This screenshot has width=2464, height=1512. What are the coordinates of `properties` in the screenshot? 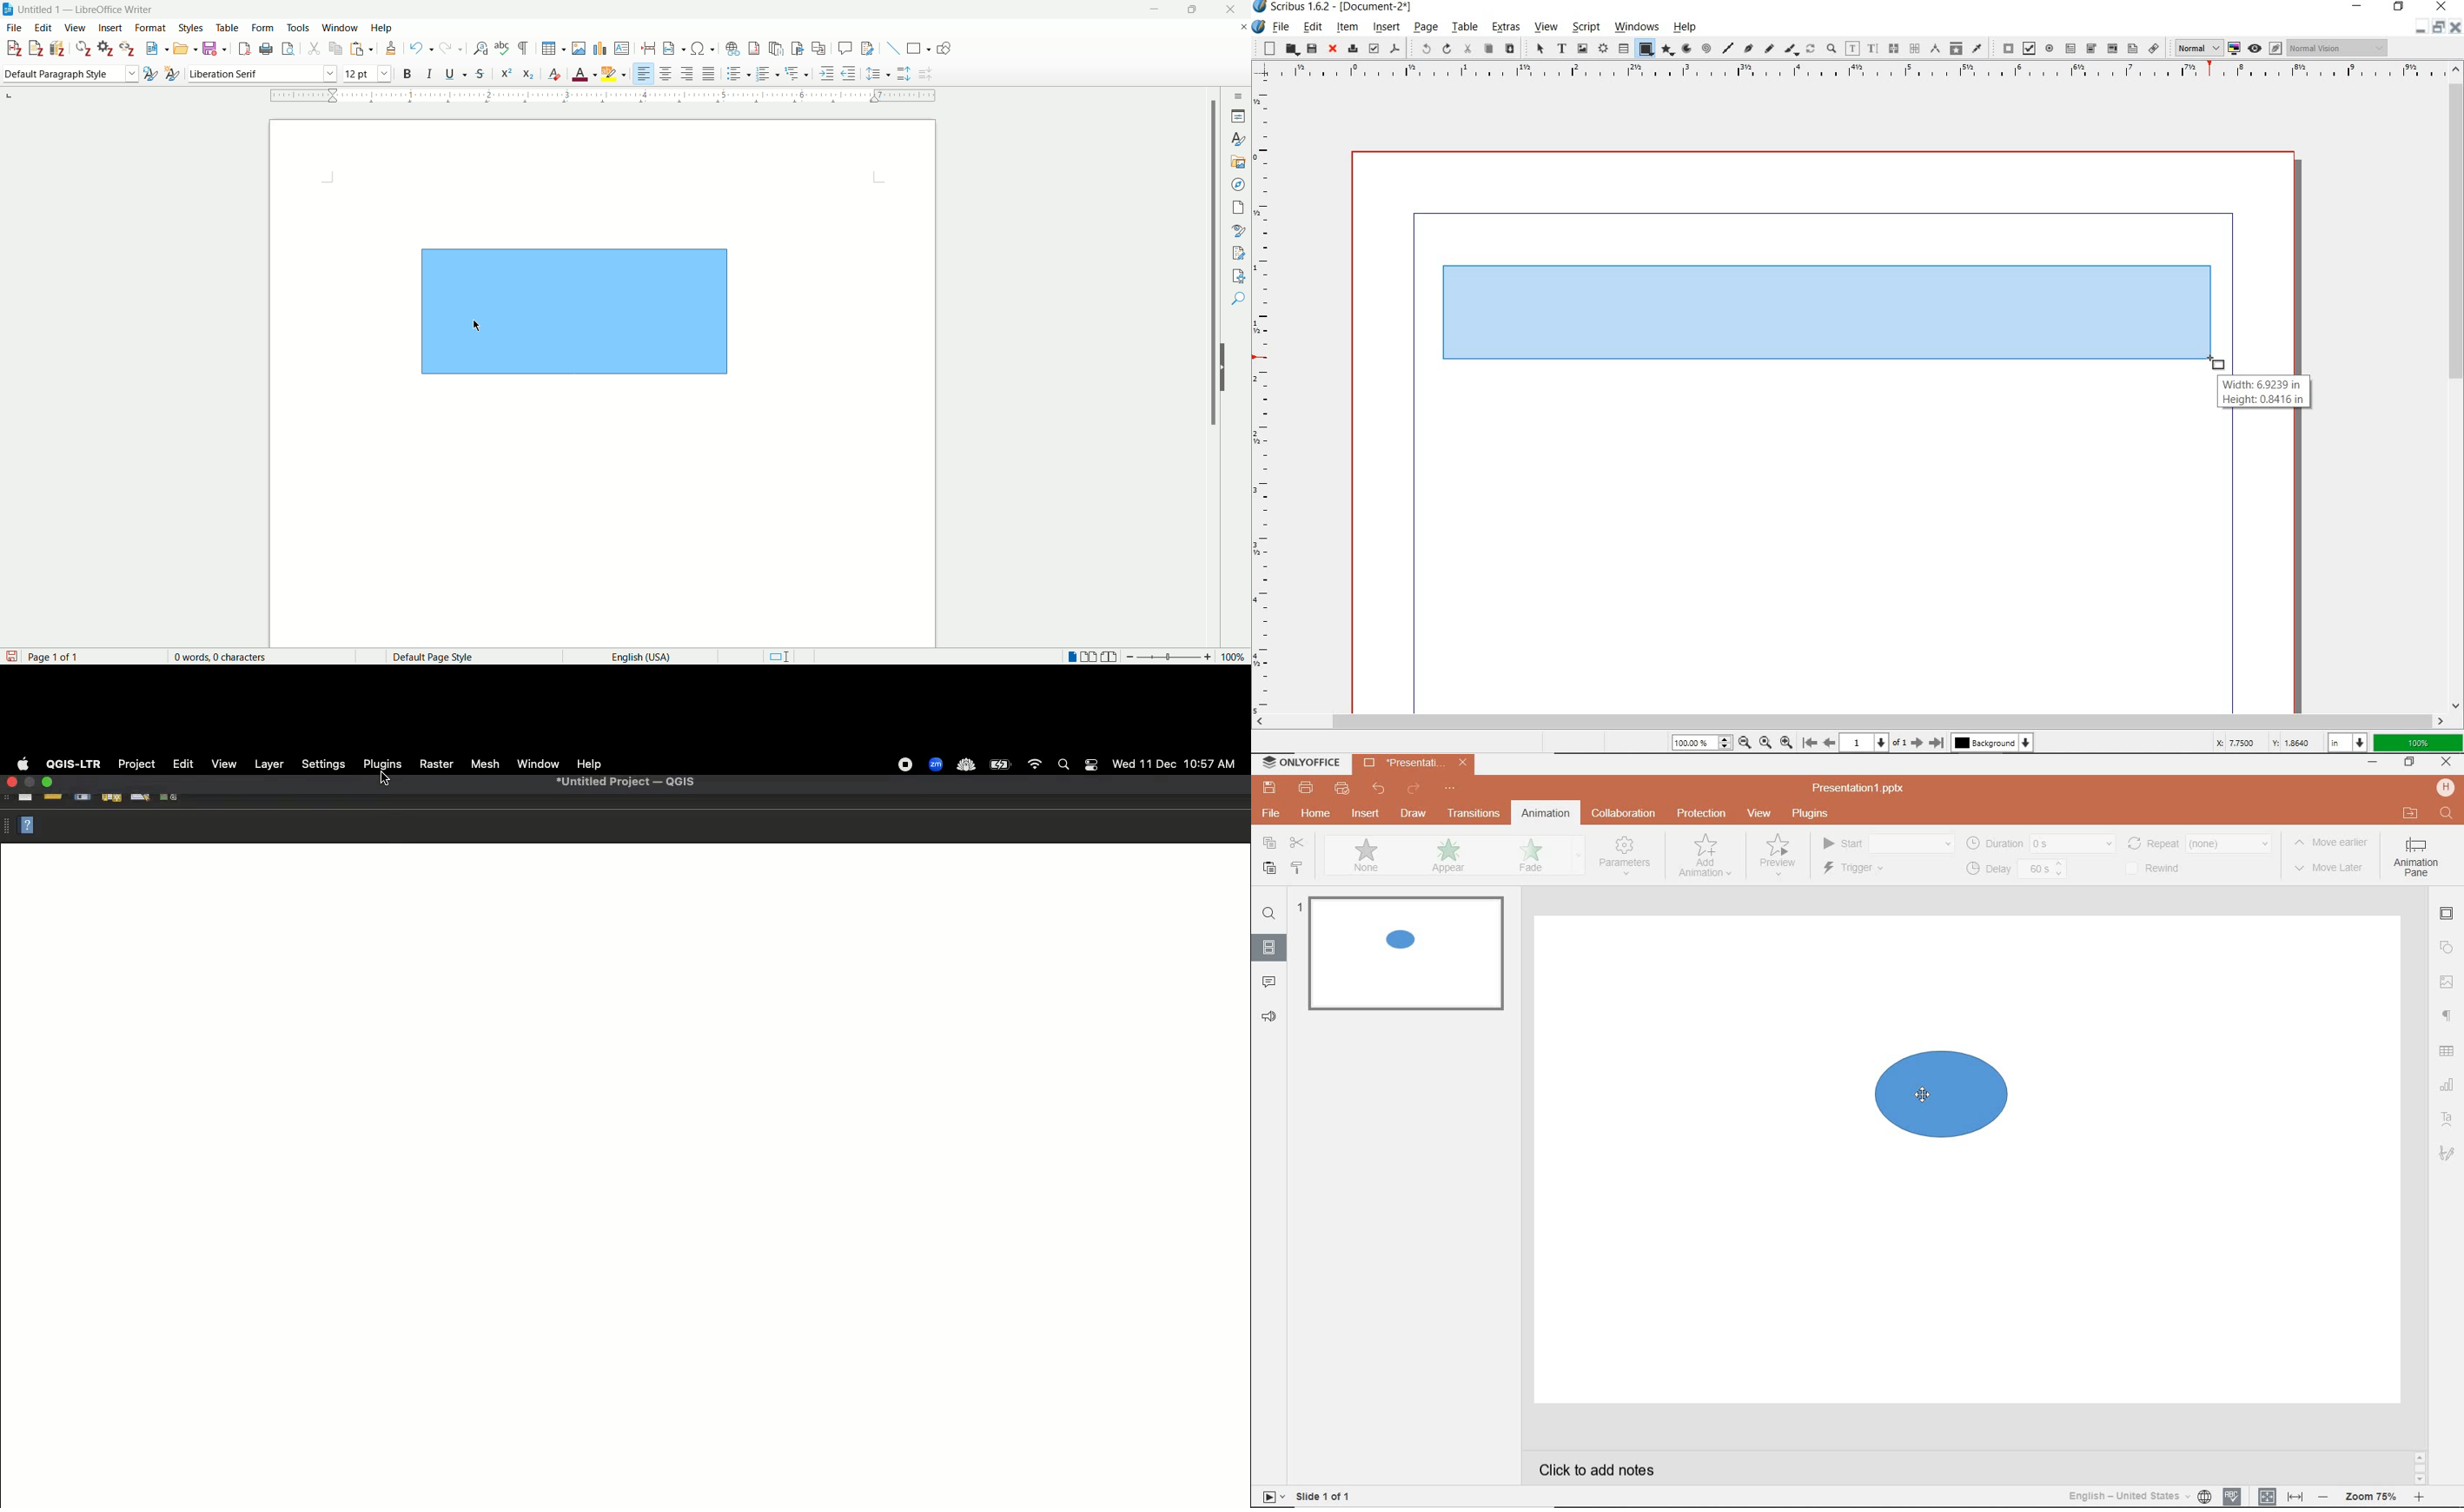 It's located at (1236, 116).